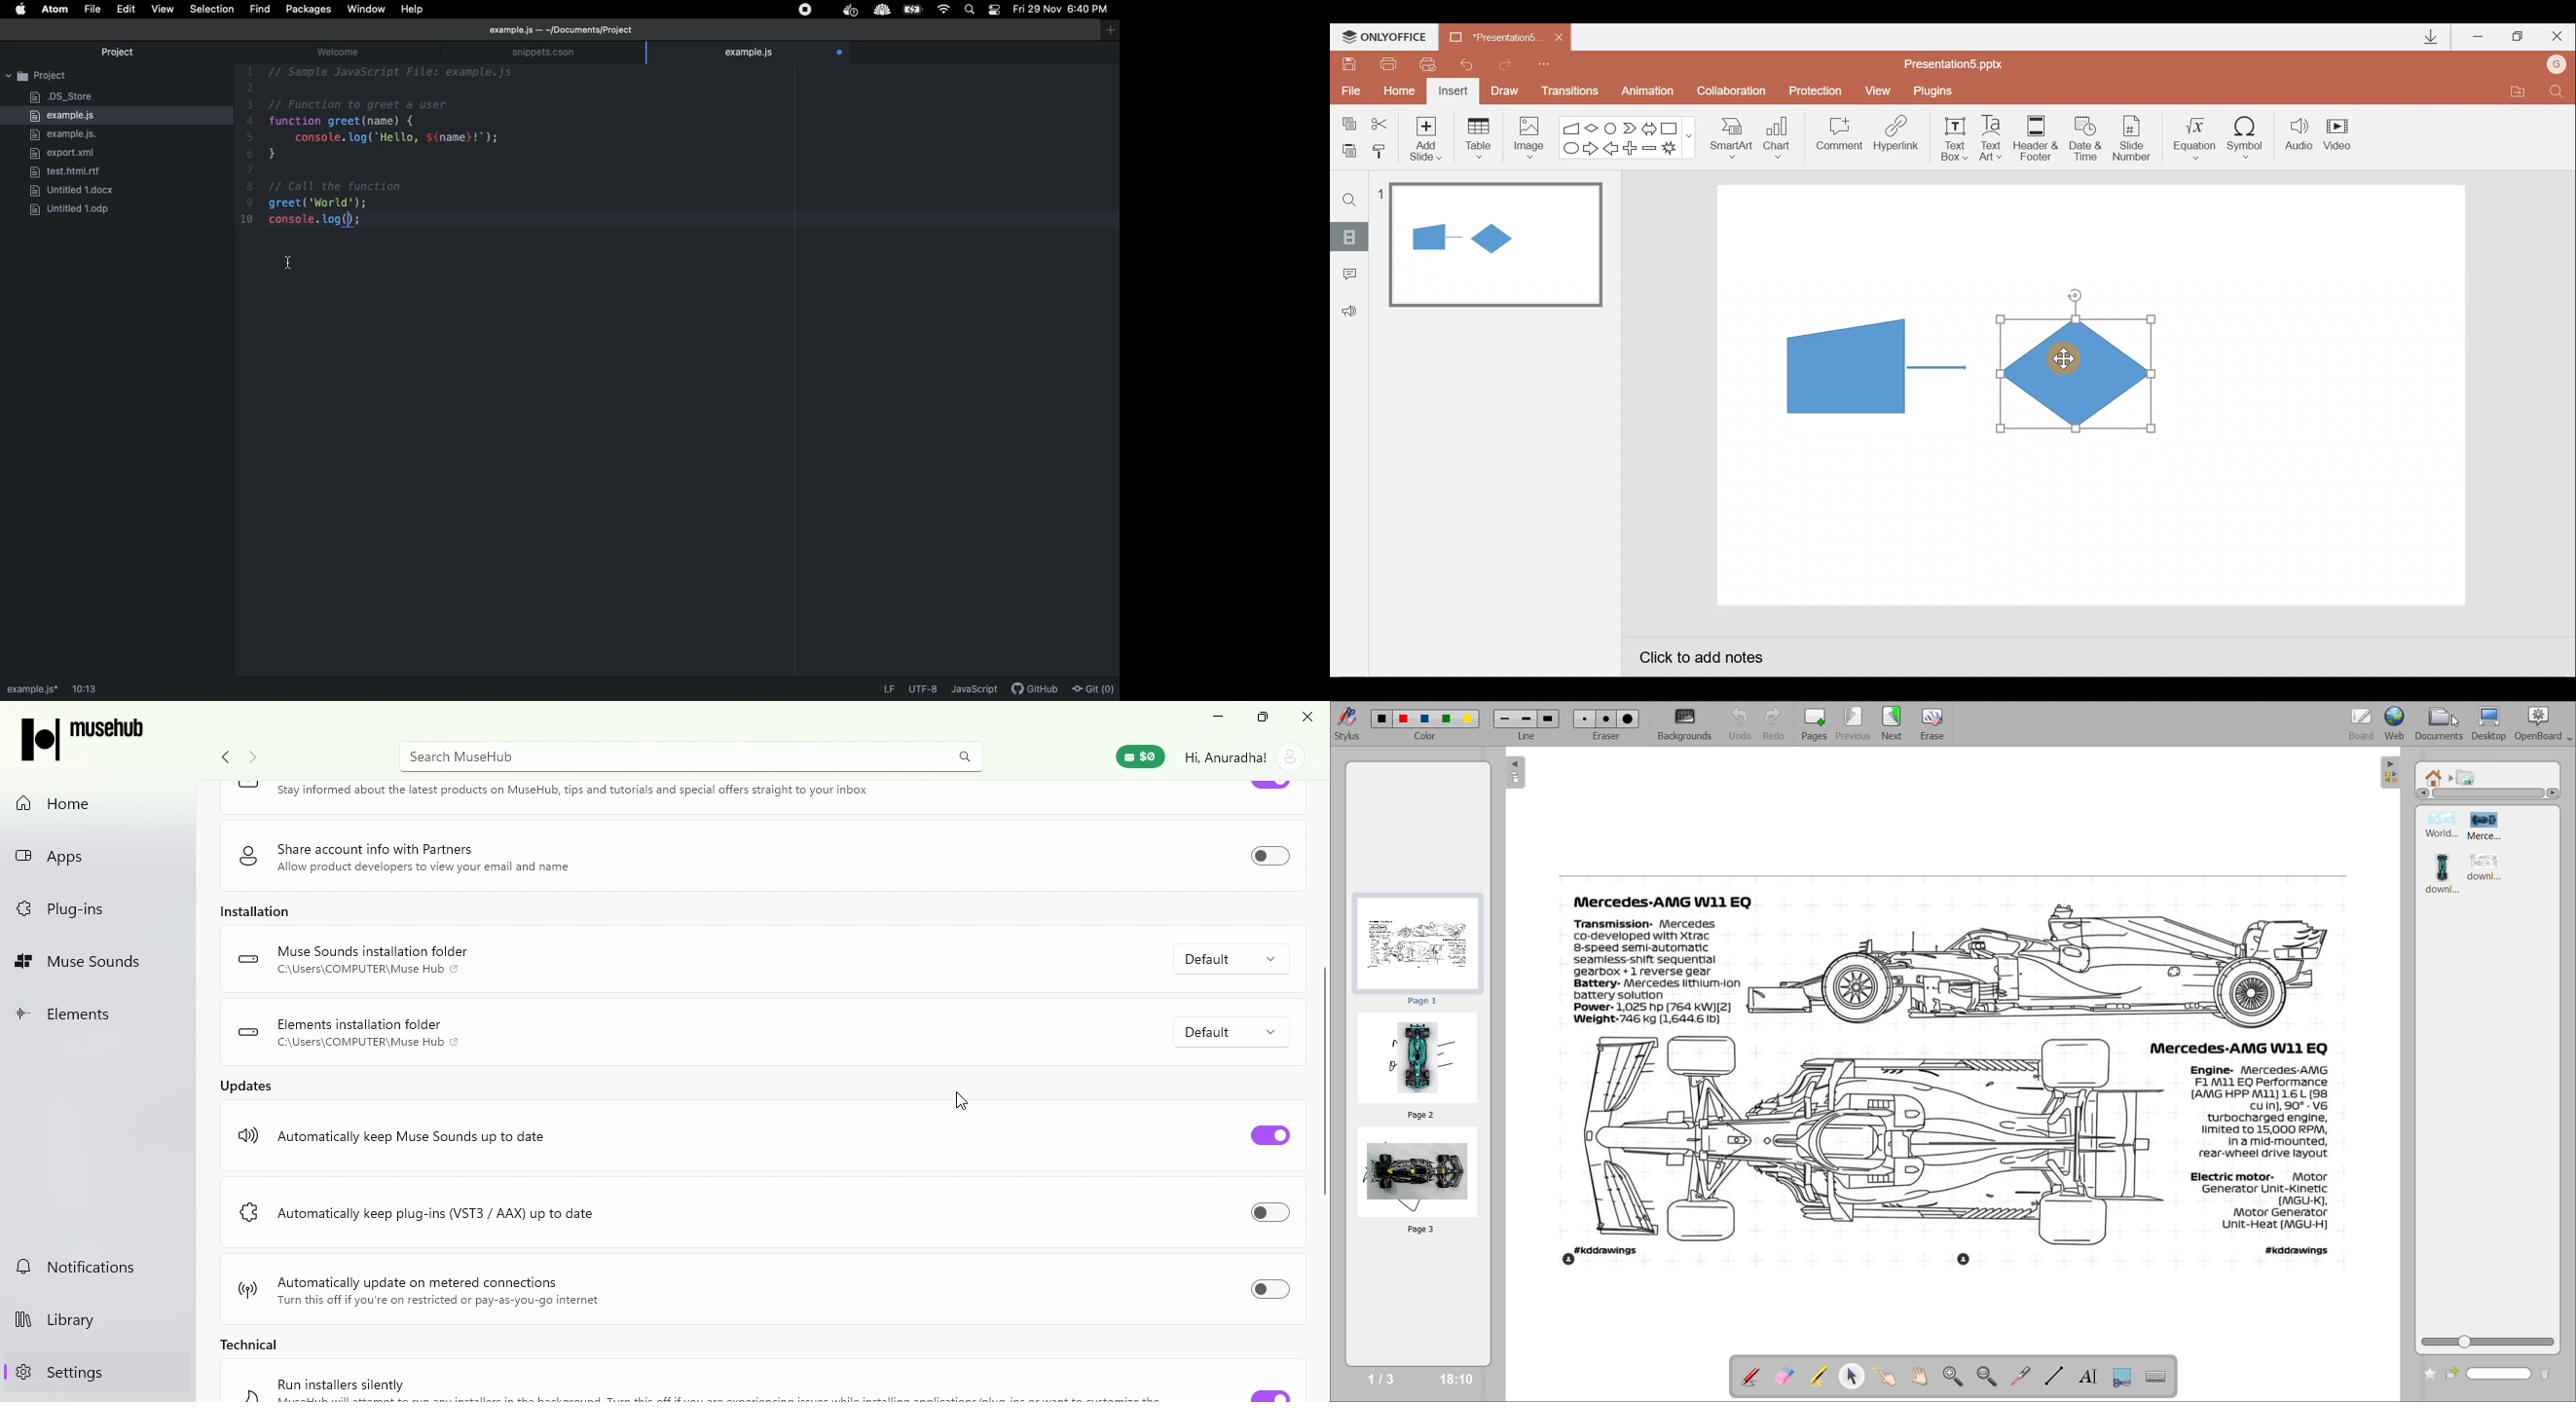 Image resolution: width=2576 pixels, height=1428 pixels. What do you see at coordinates (1880, 90) in the screenshot?
I see `View` at bounding box center [1880, 90].